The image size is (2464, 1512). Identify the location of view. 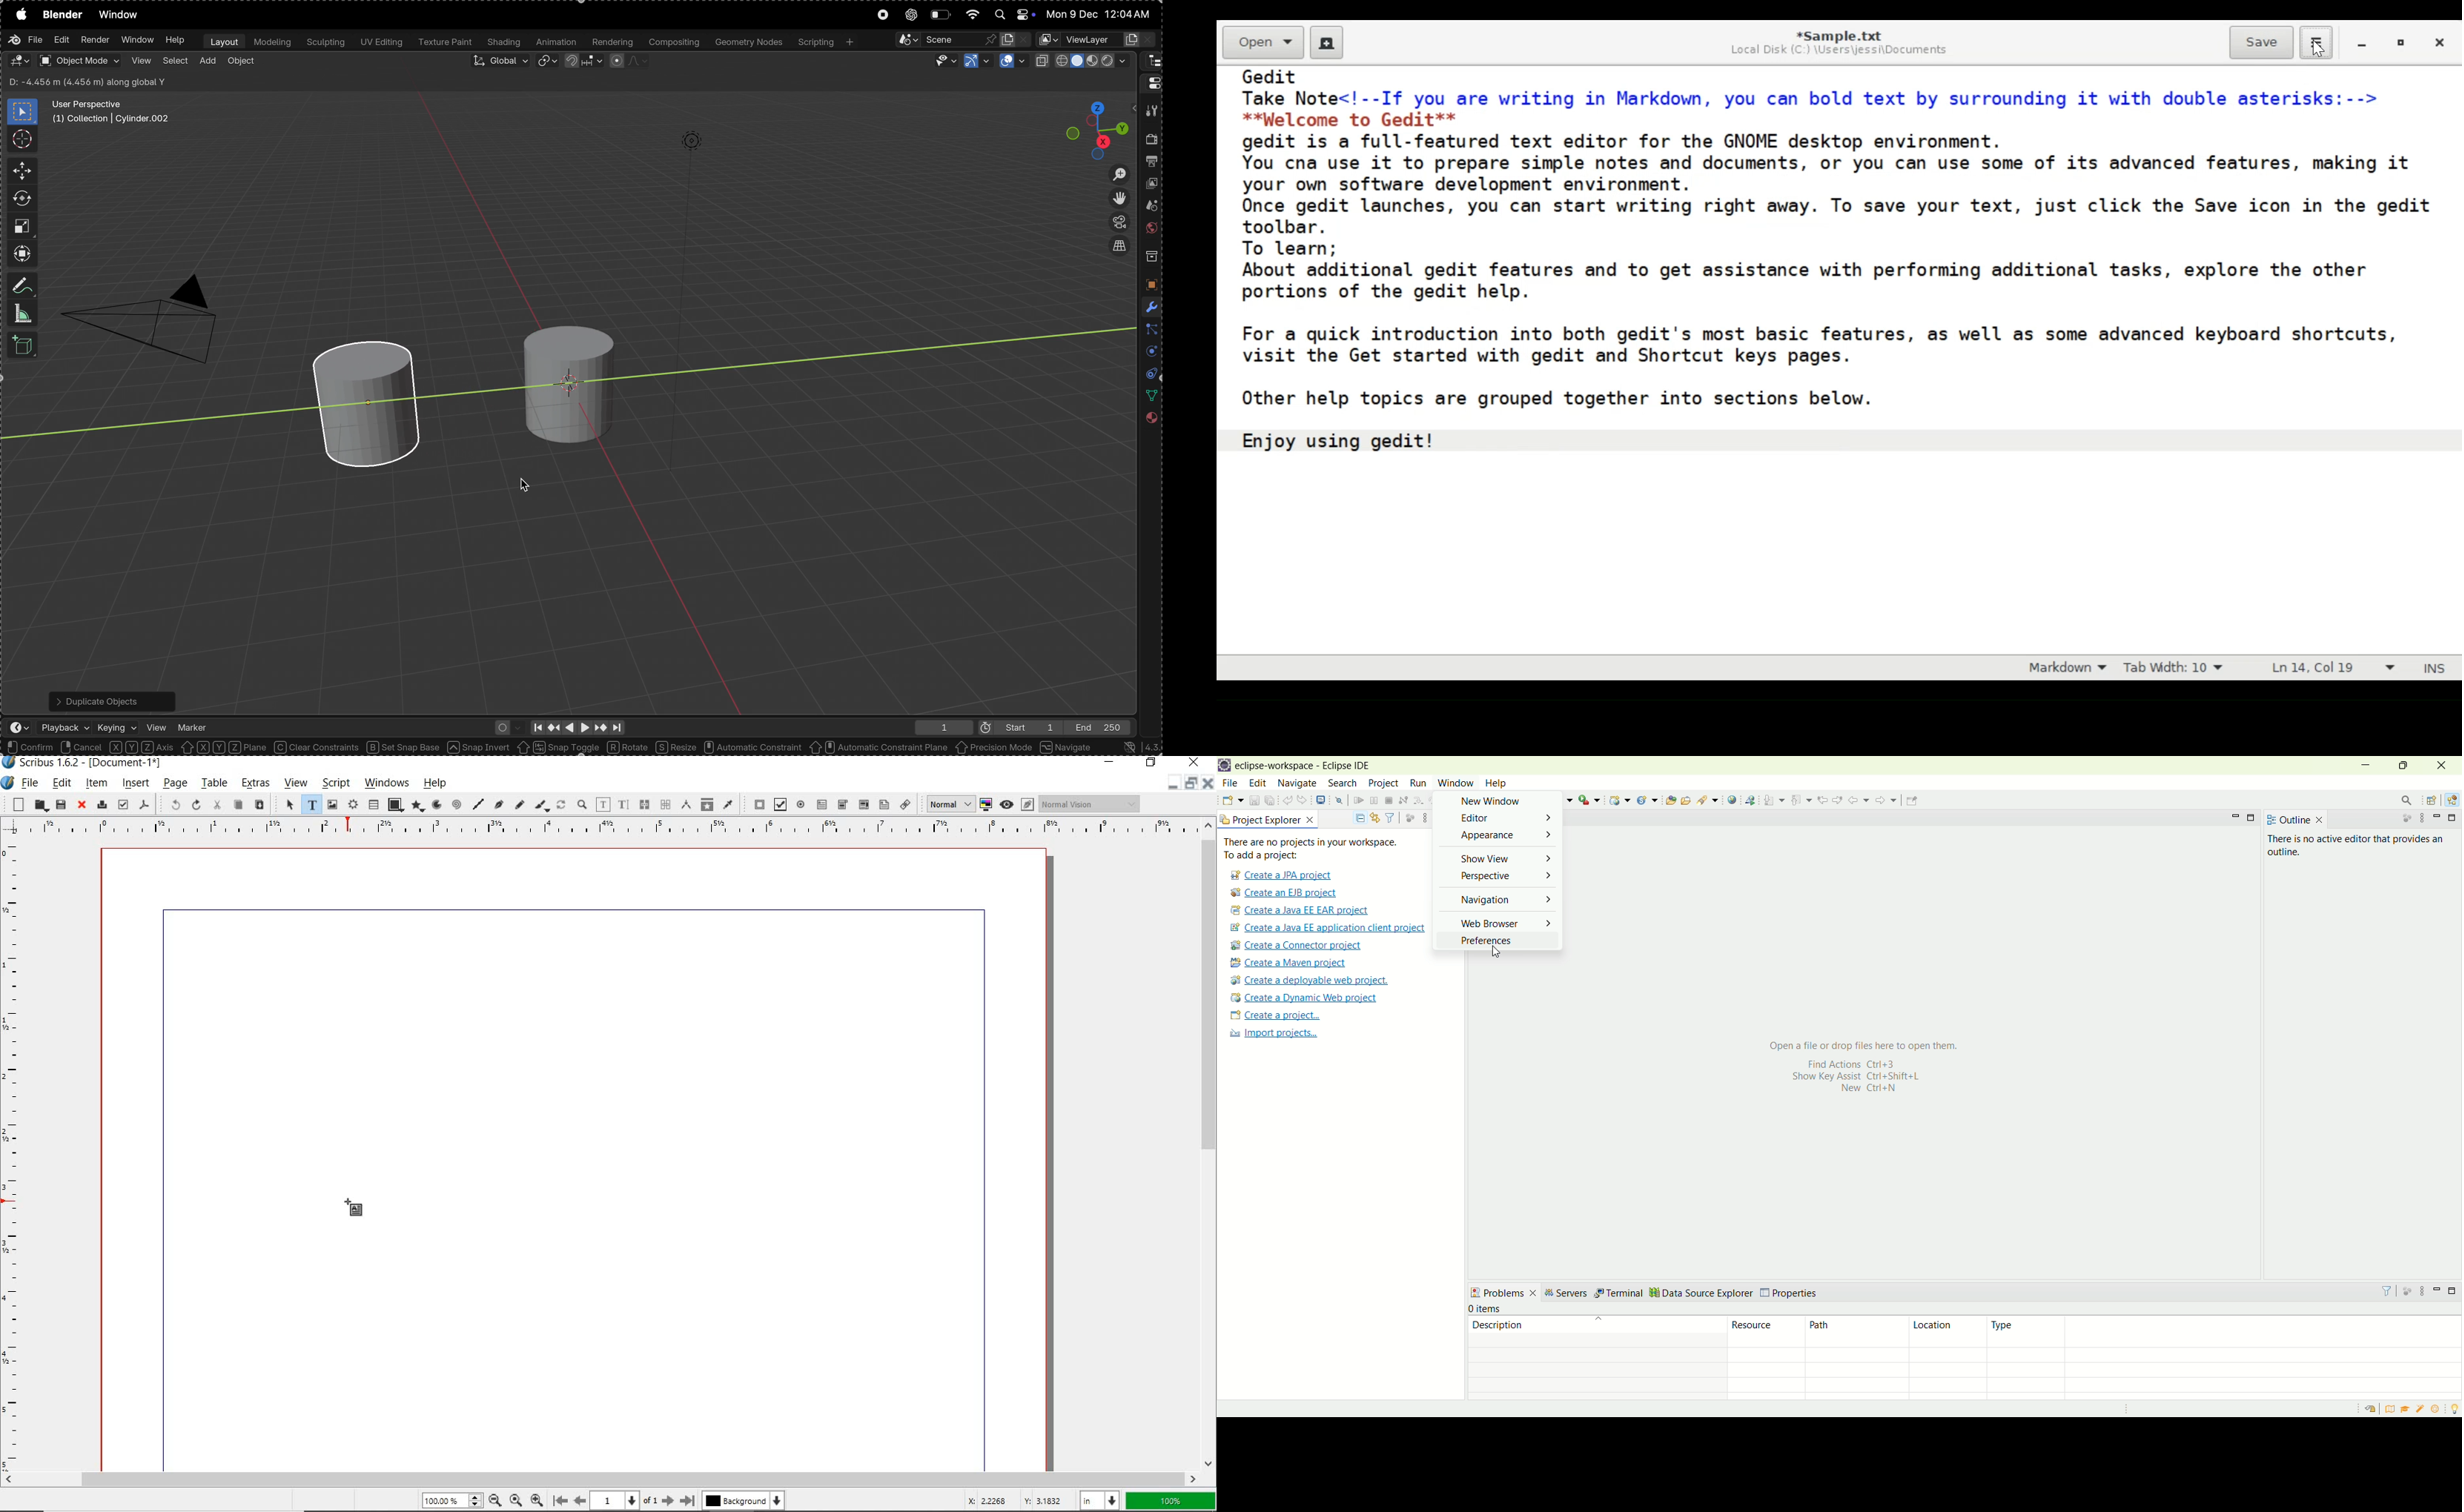
(140, 61).